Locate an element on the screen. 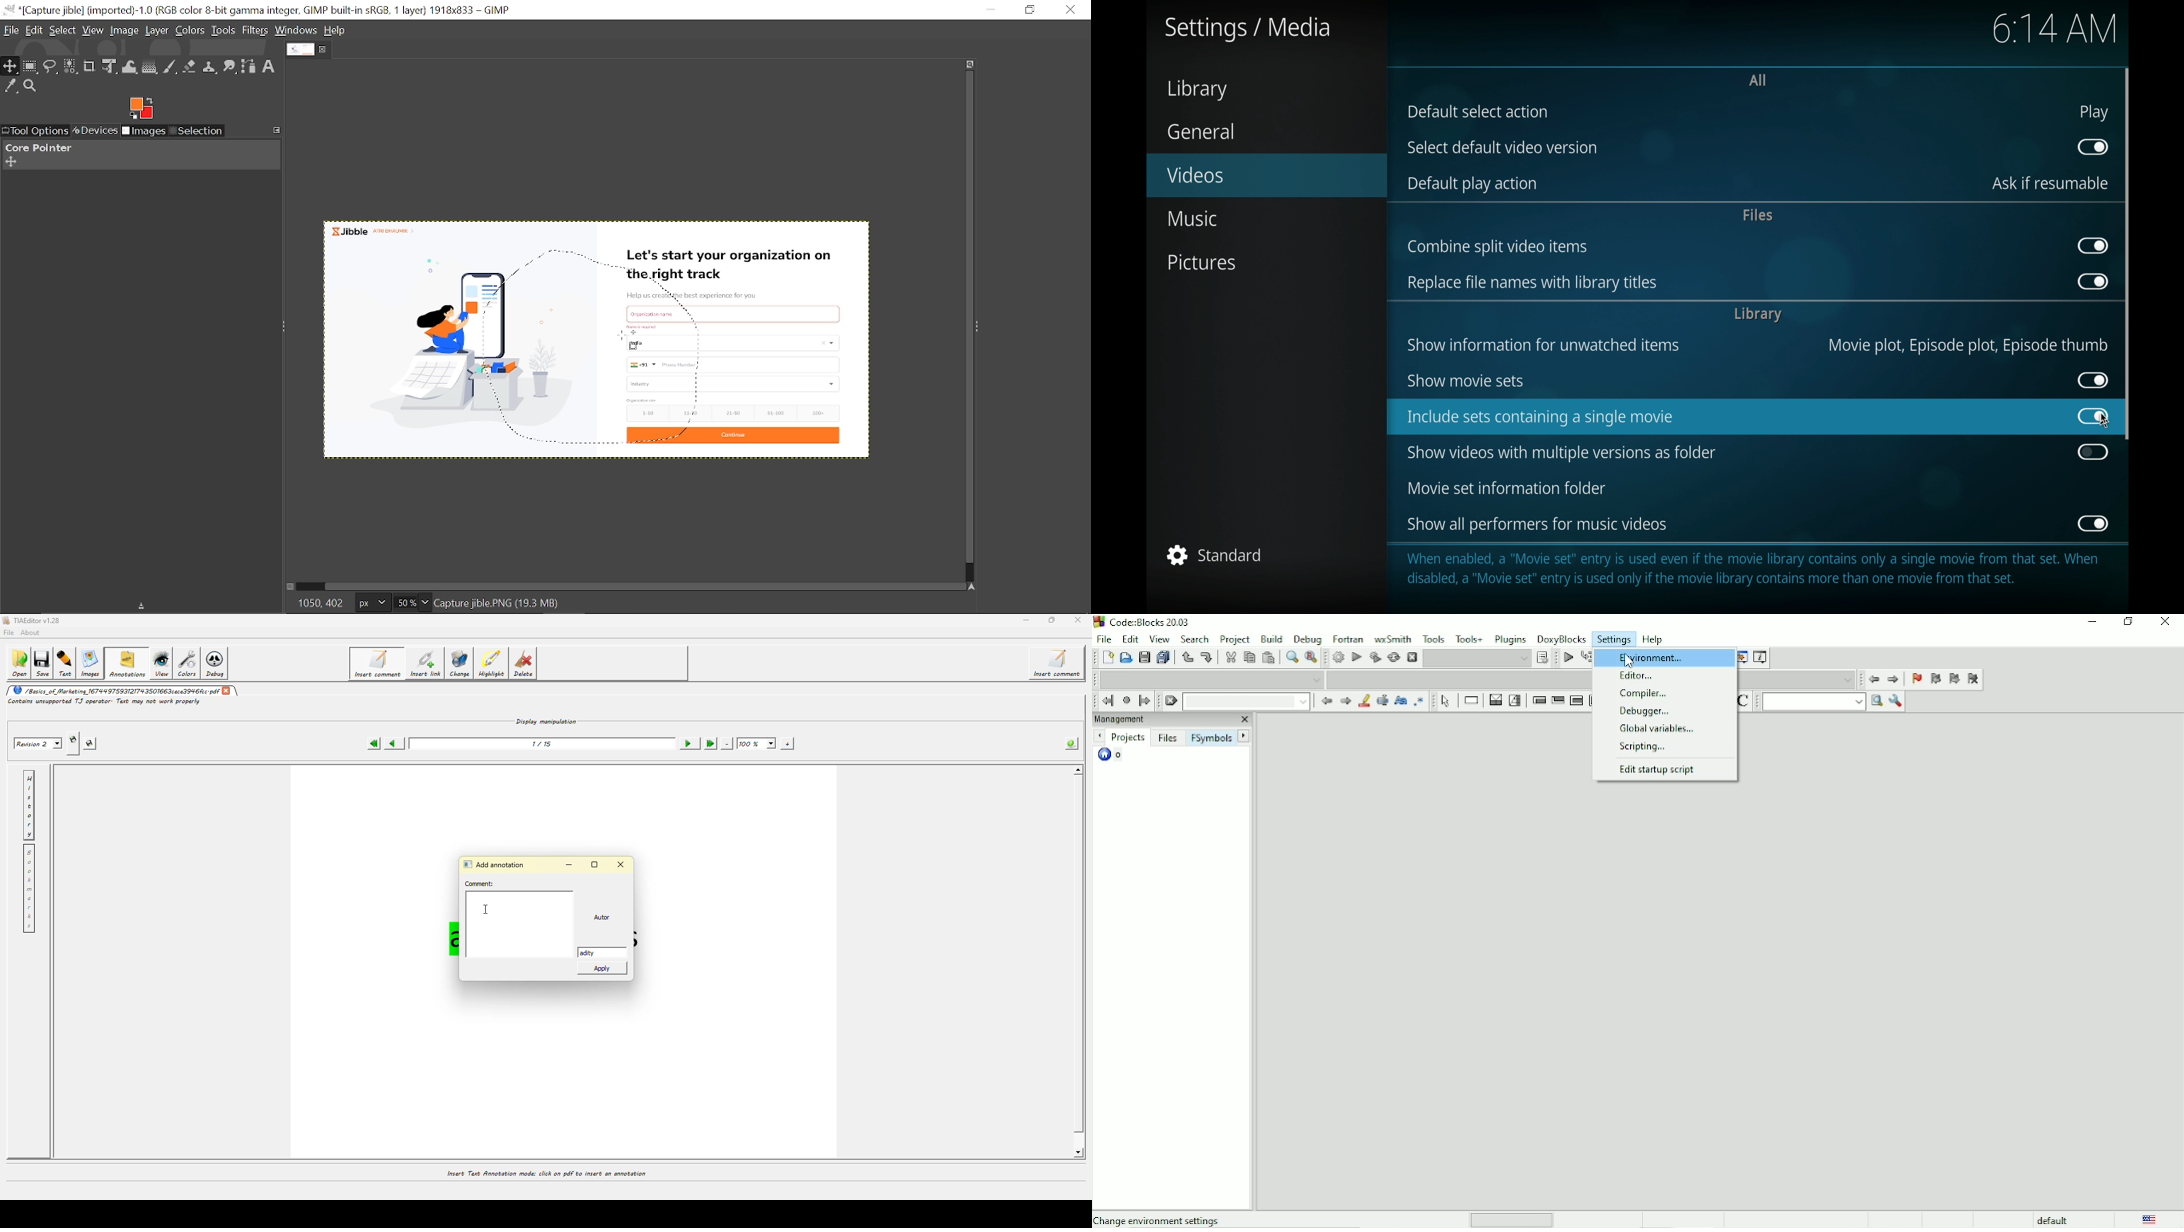 This screenshot has height=1232, width=2184. pictures is located at coordinates (1201, 263).